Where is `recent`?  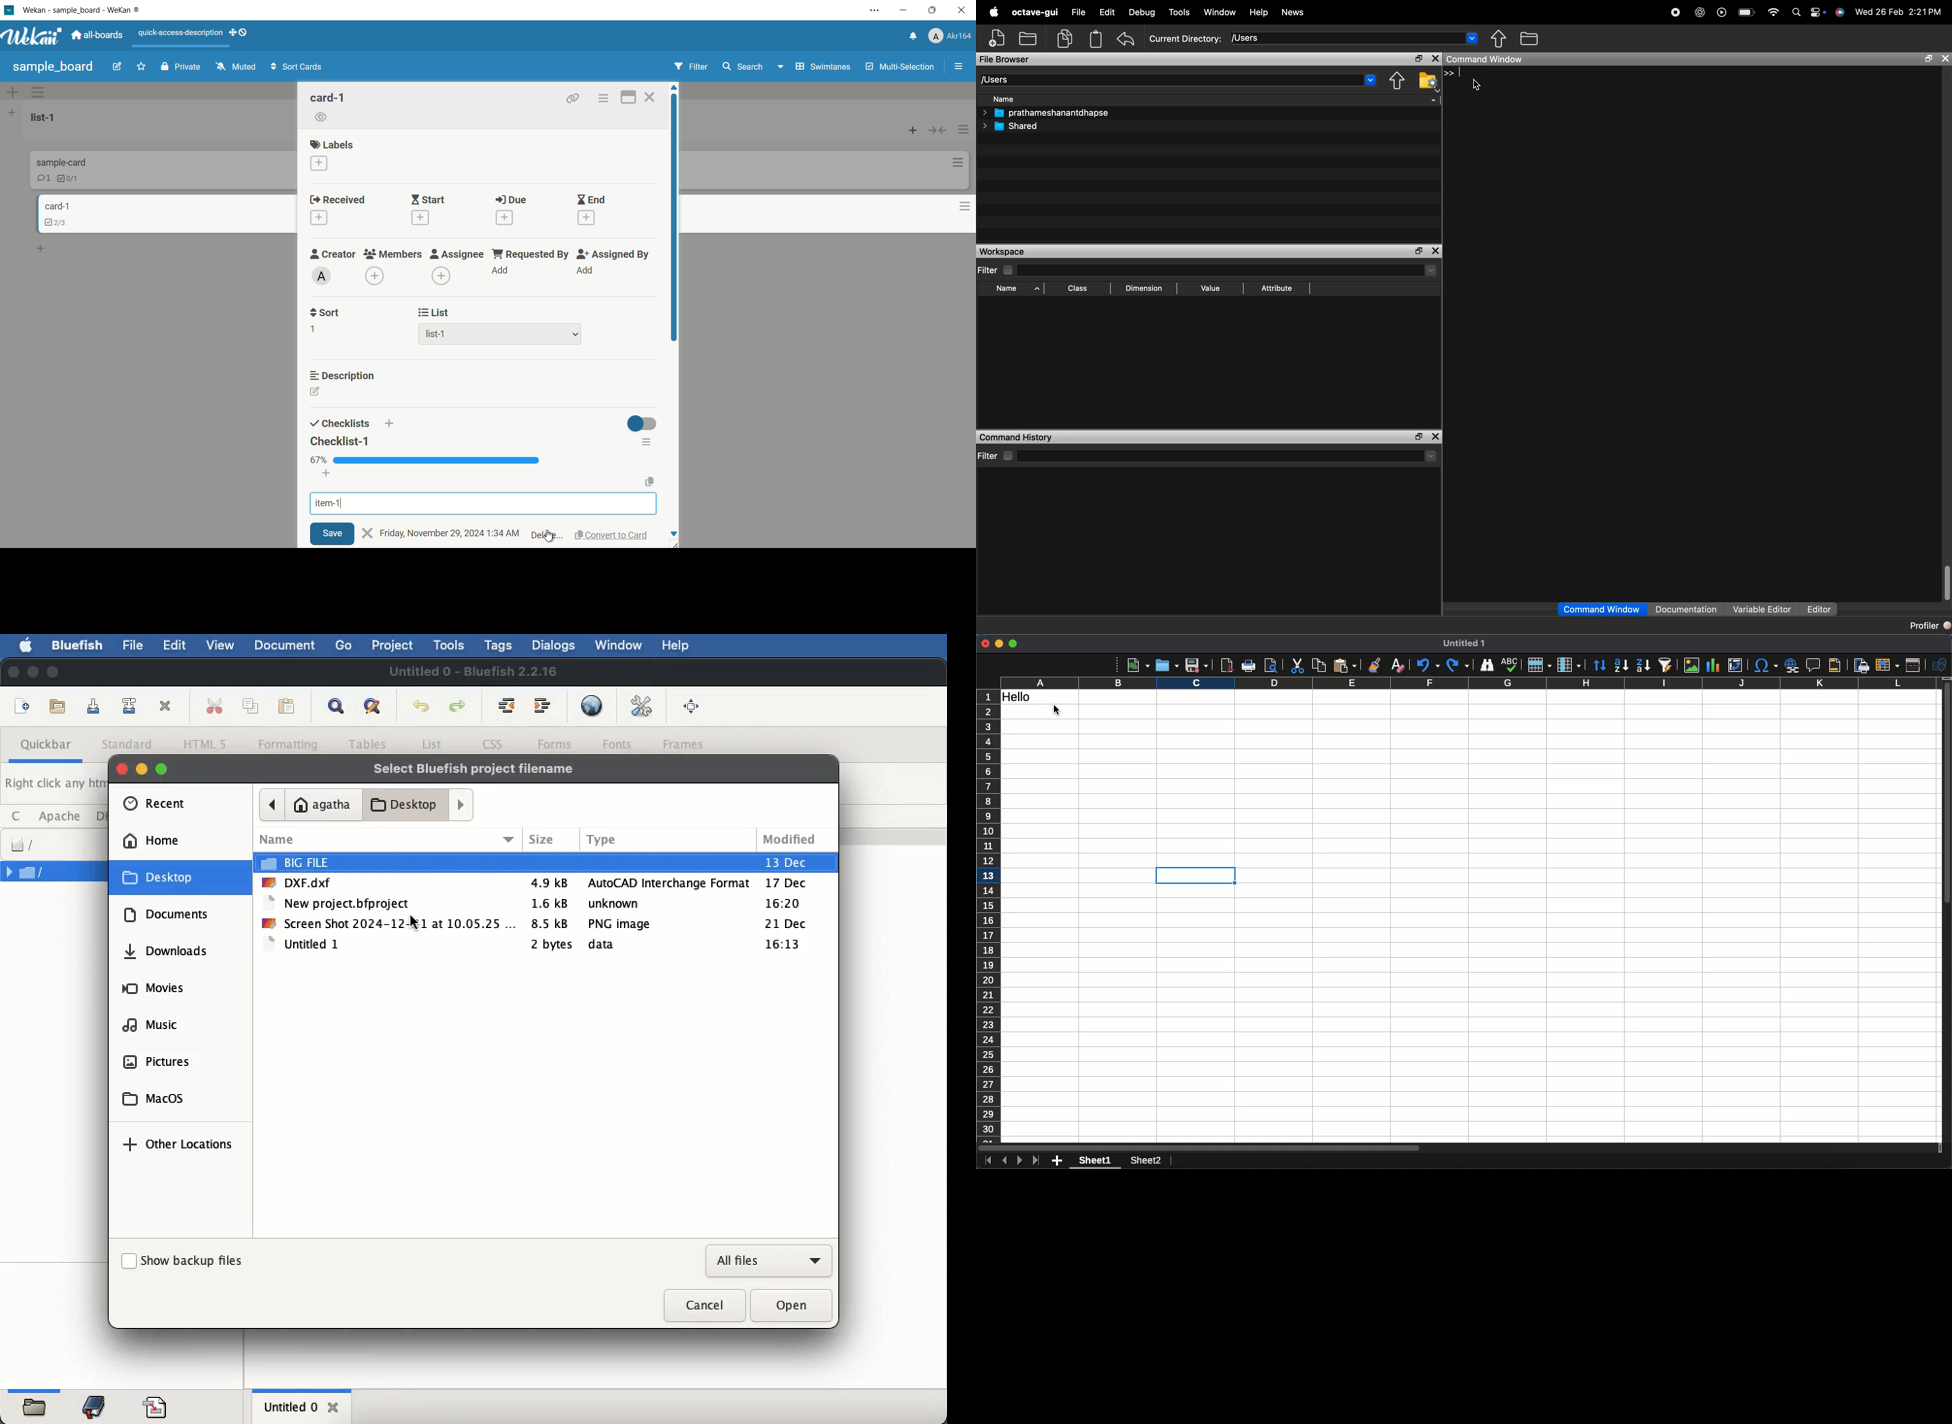
recent is located at coordinates (156, 804).